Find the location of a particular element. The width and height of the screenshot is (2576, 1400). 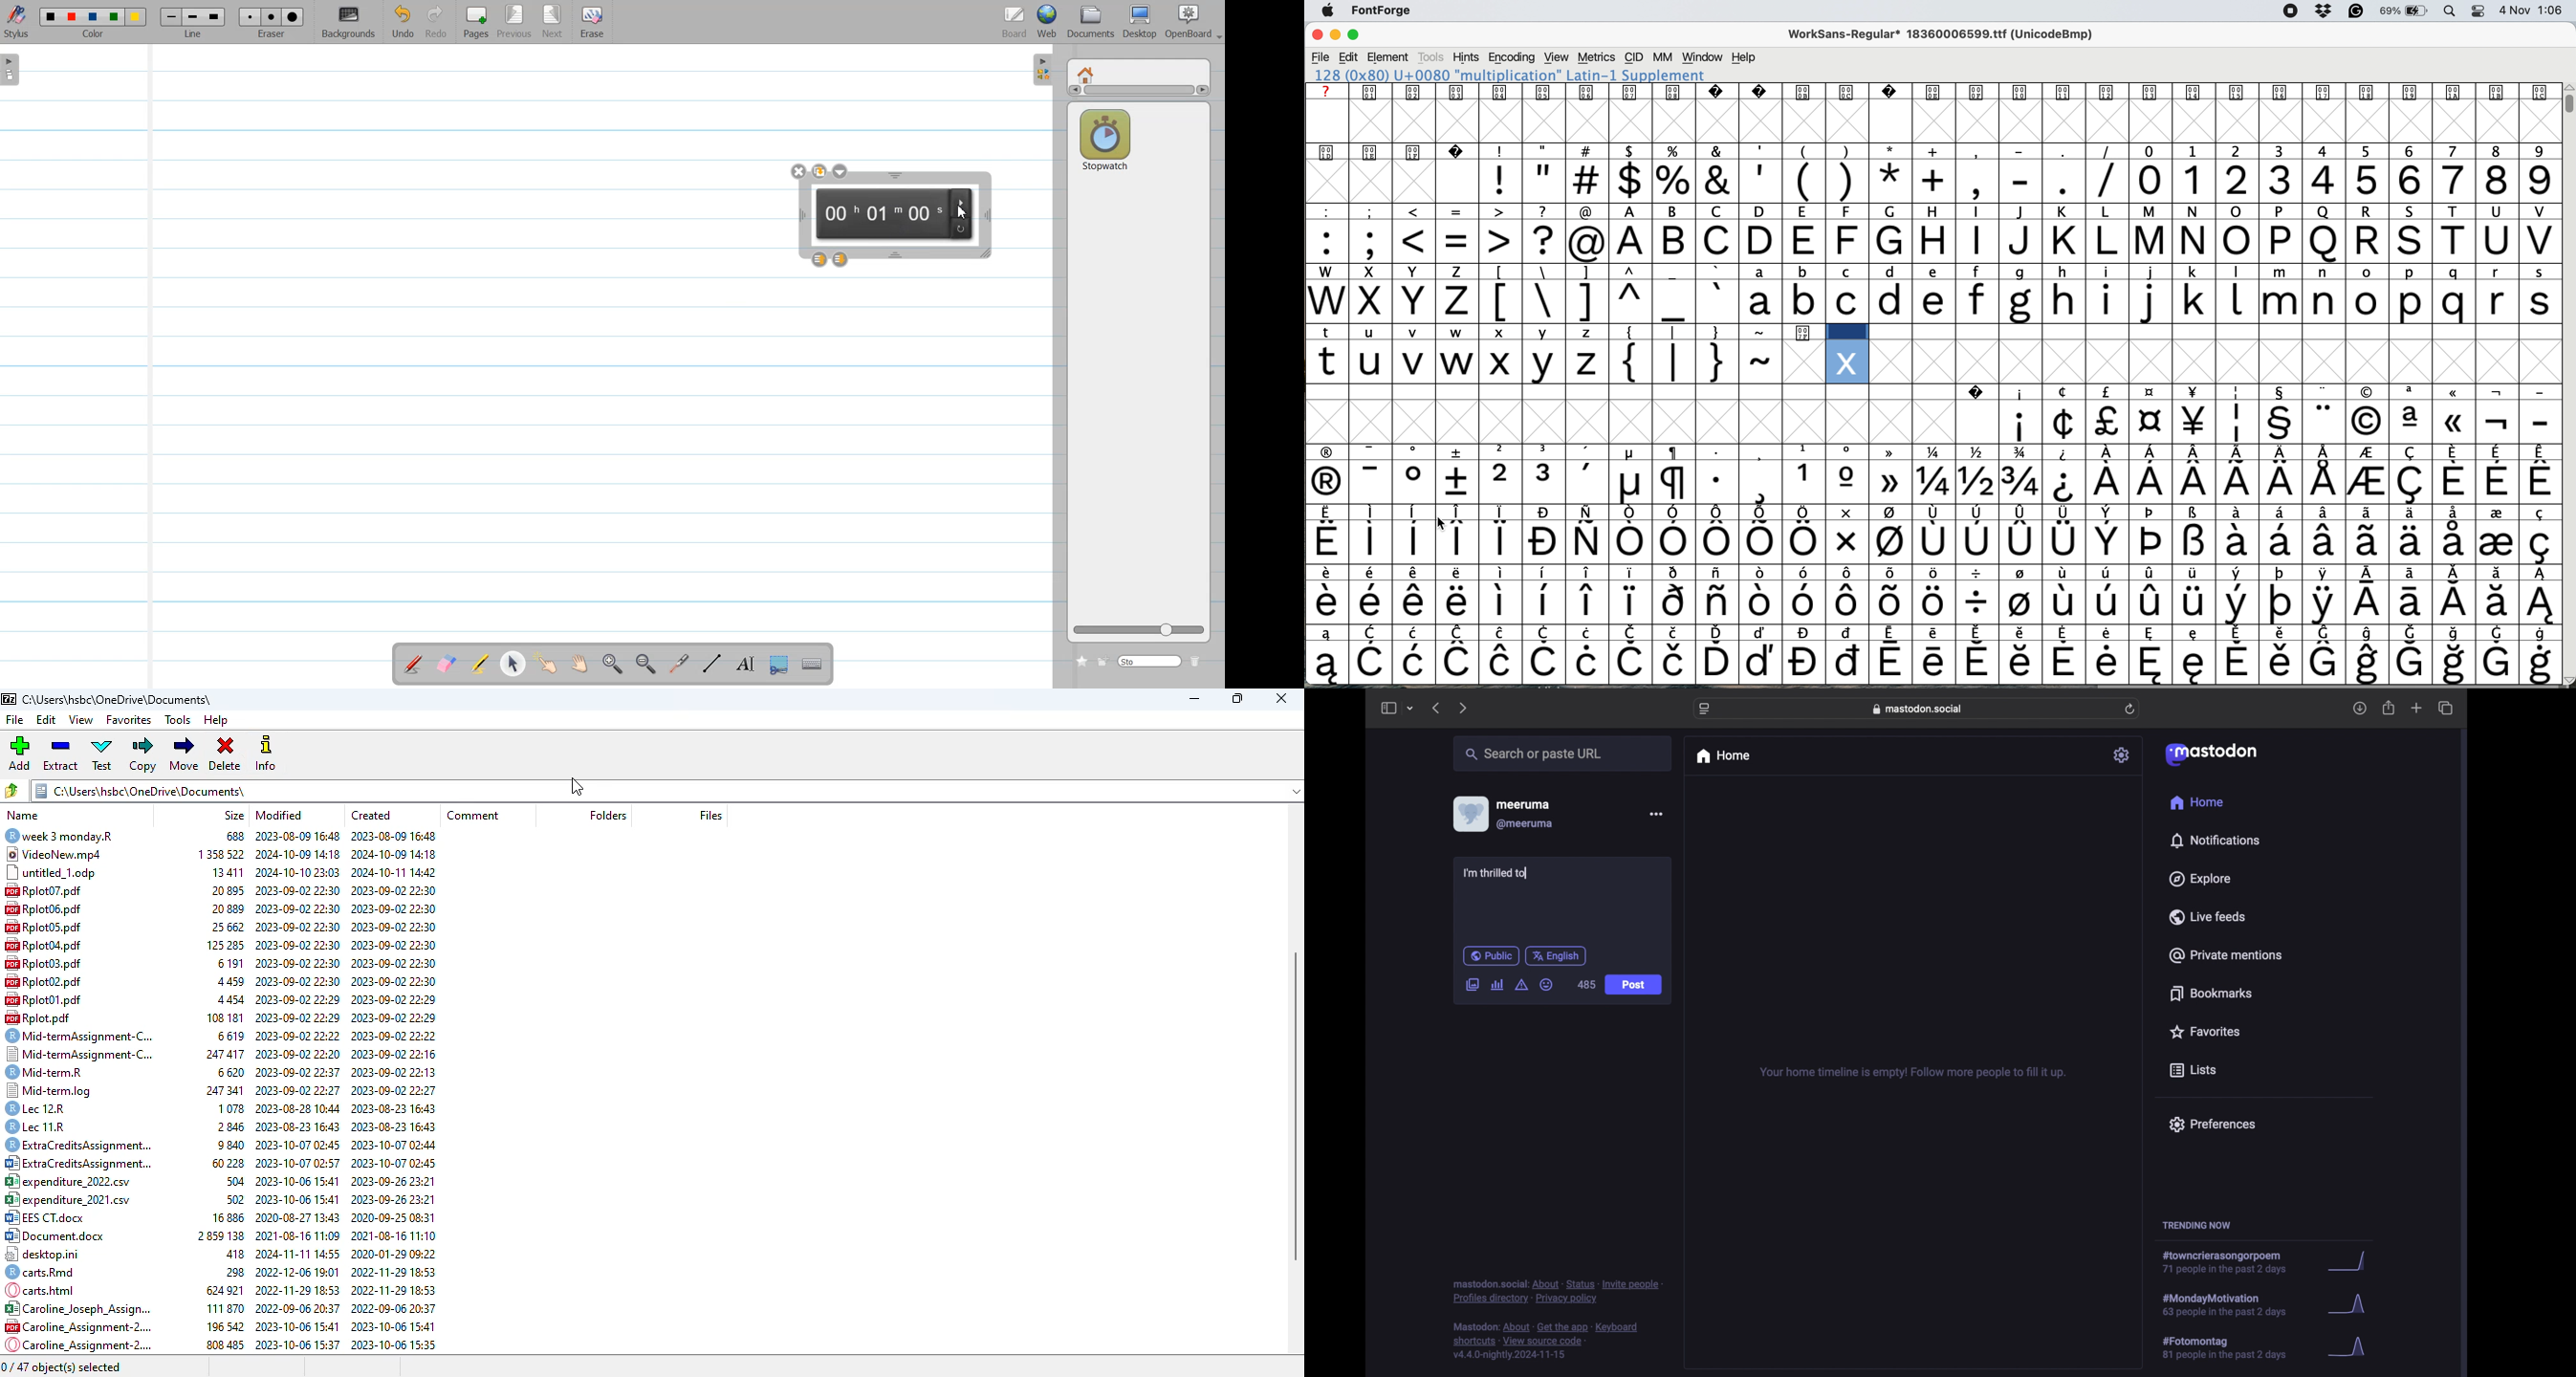

6191 is located at coordinates (227, 965).